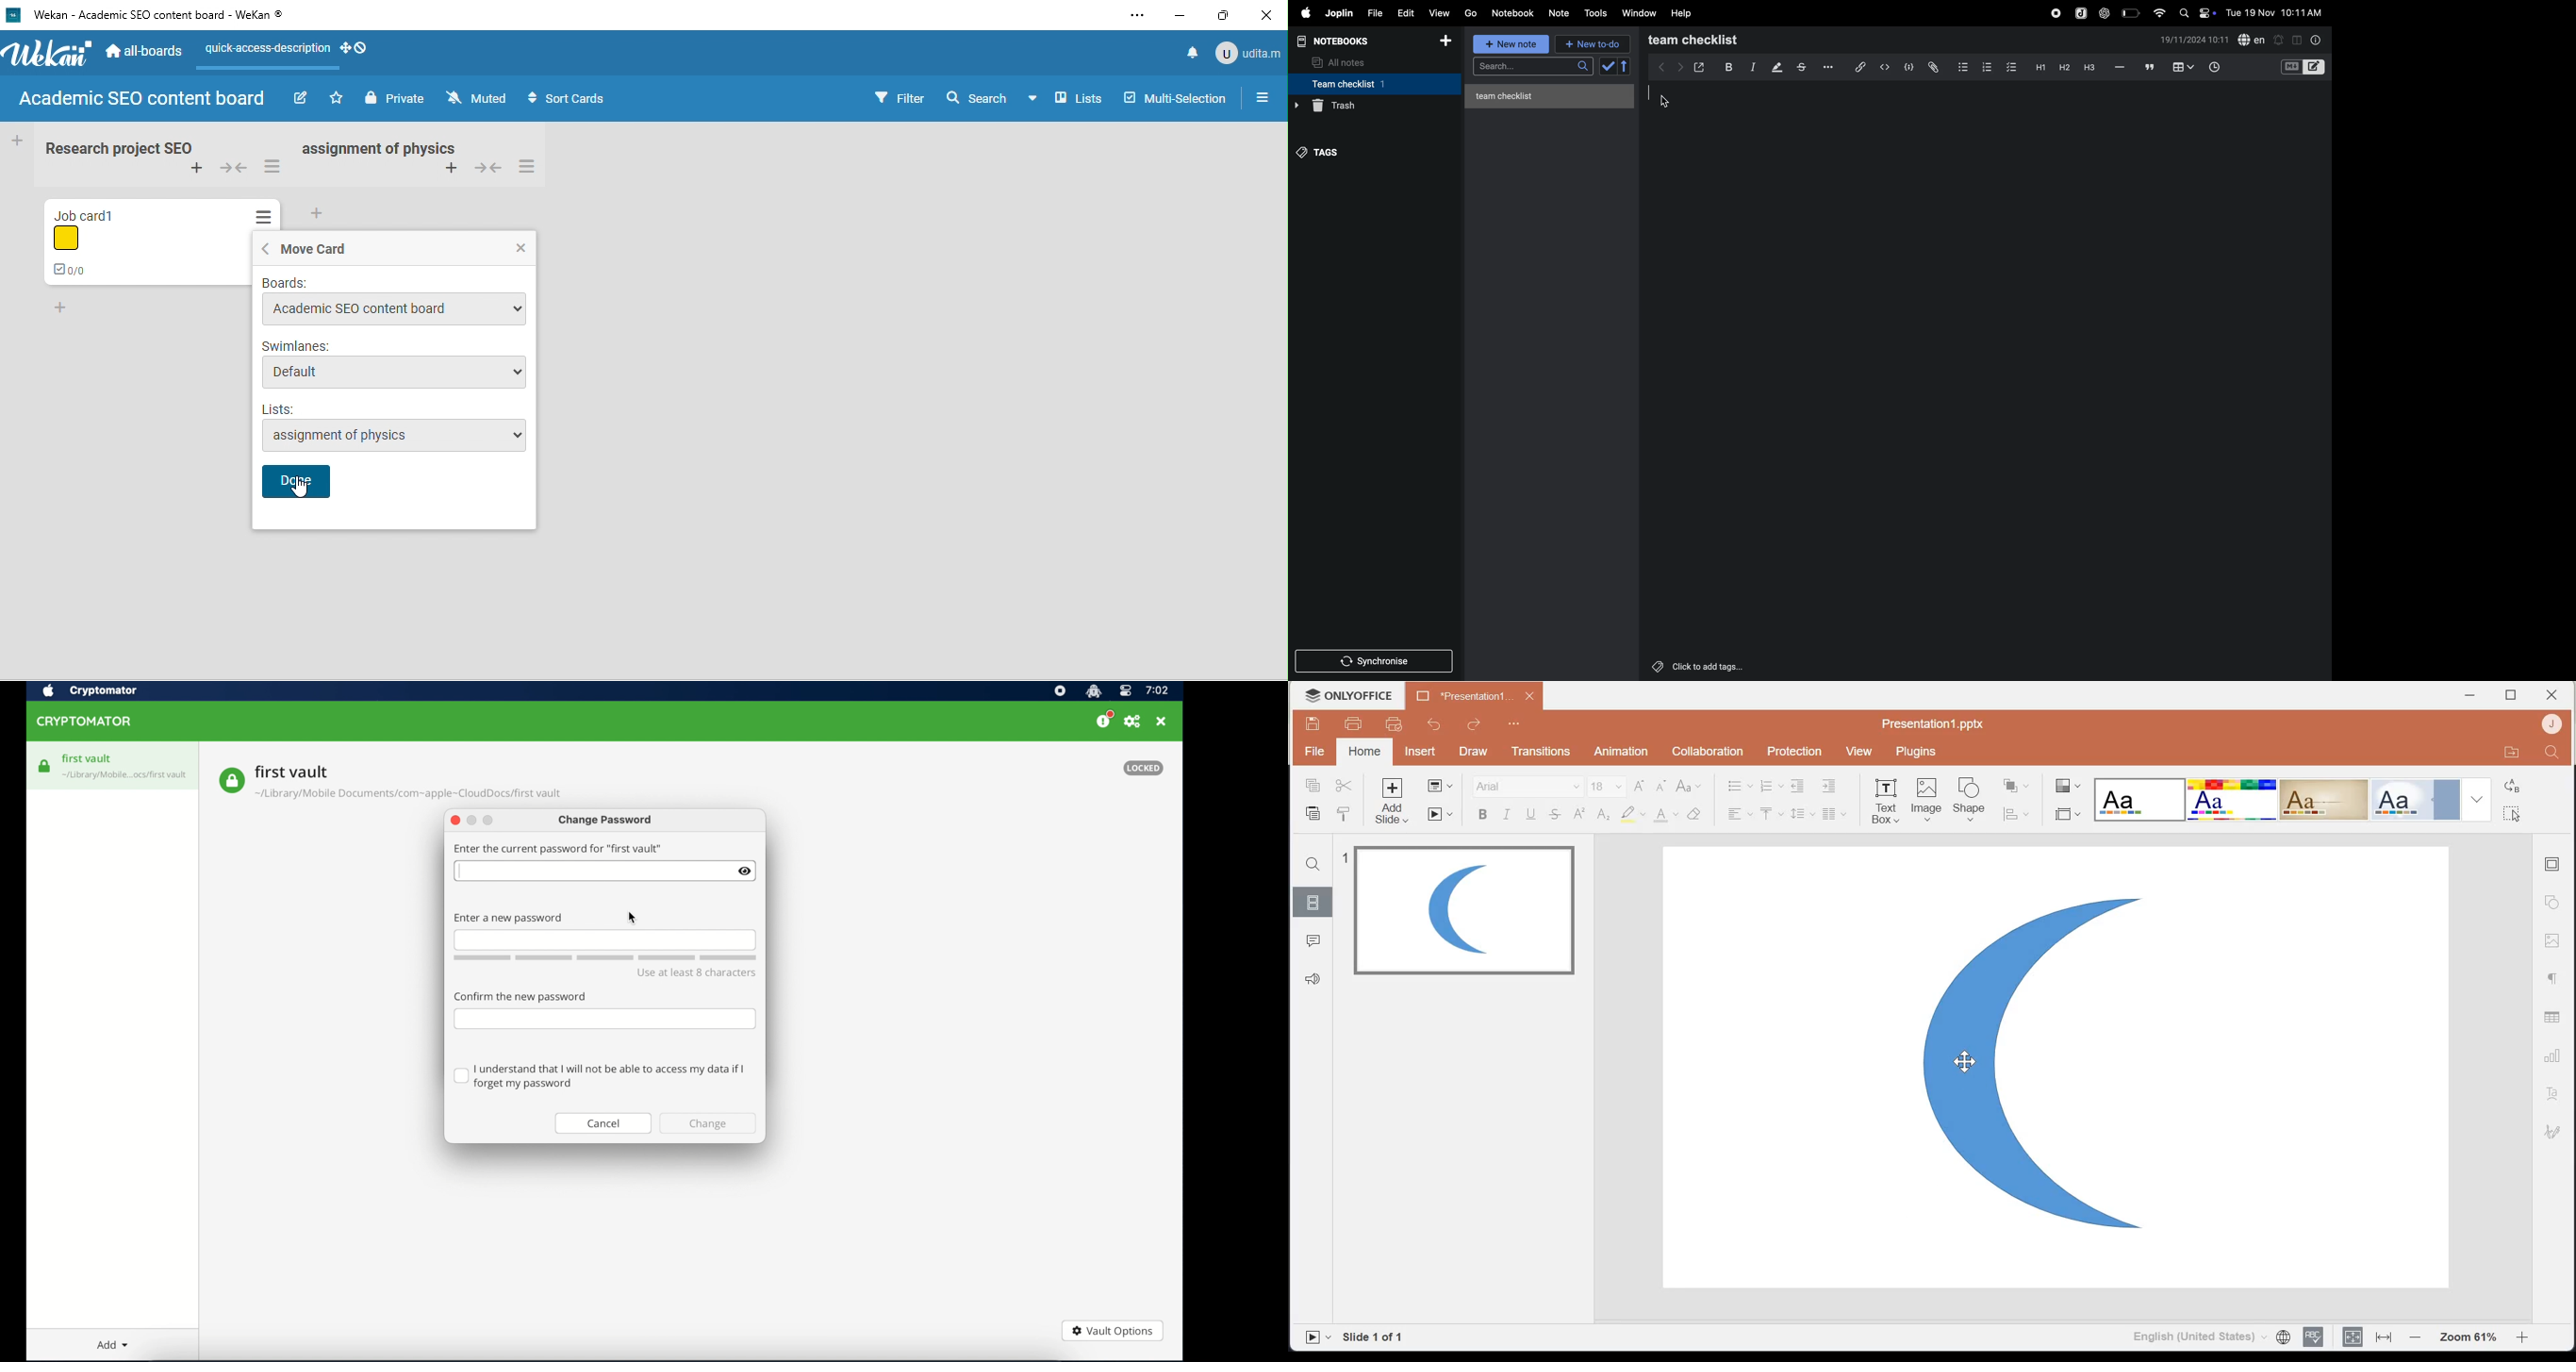 The image size is (2576, 1372). What do you see at coordinates (1616, 67) in the screenshot?
I see `check` at bounding box center [1616, 67].